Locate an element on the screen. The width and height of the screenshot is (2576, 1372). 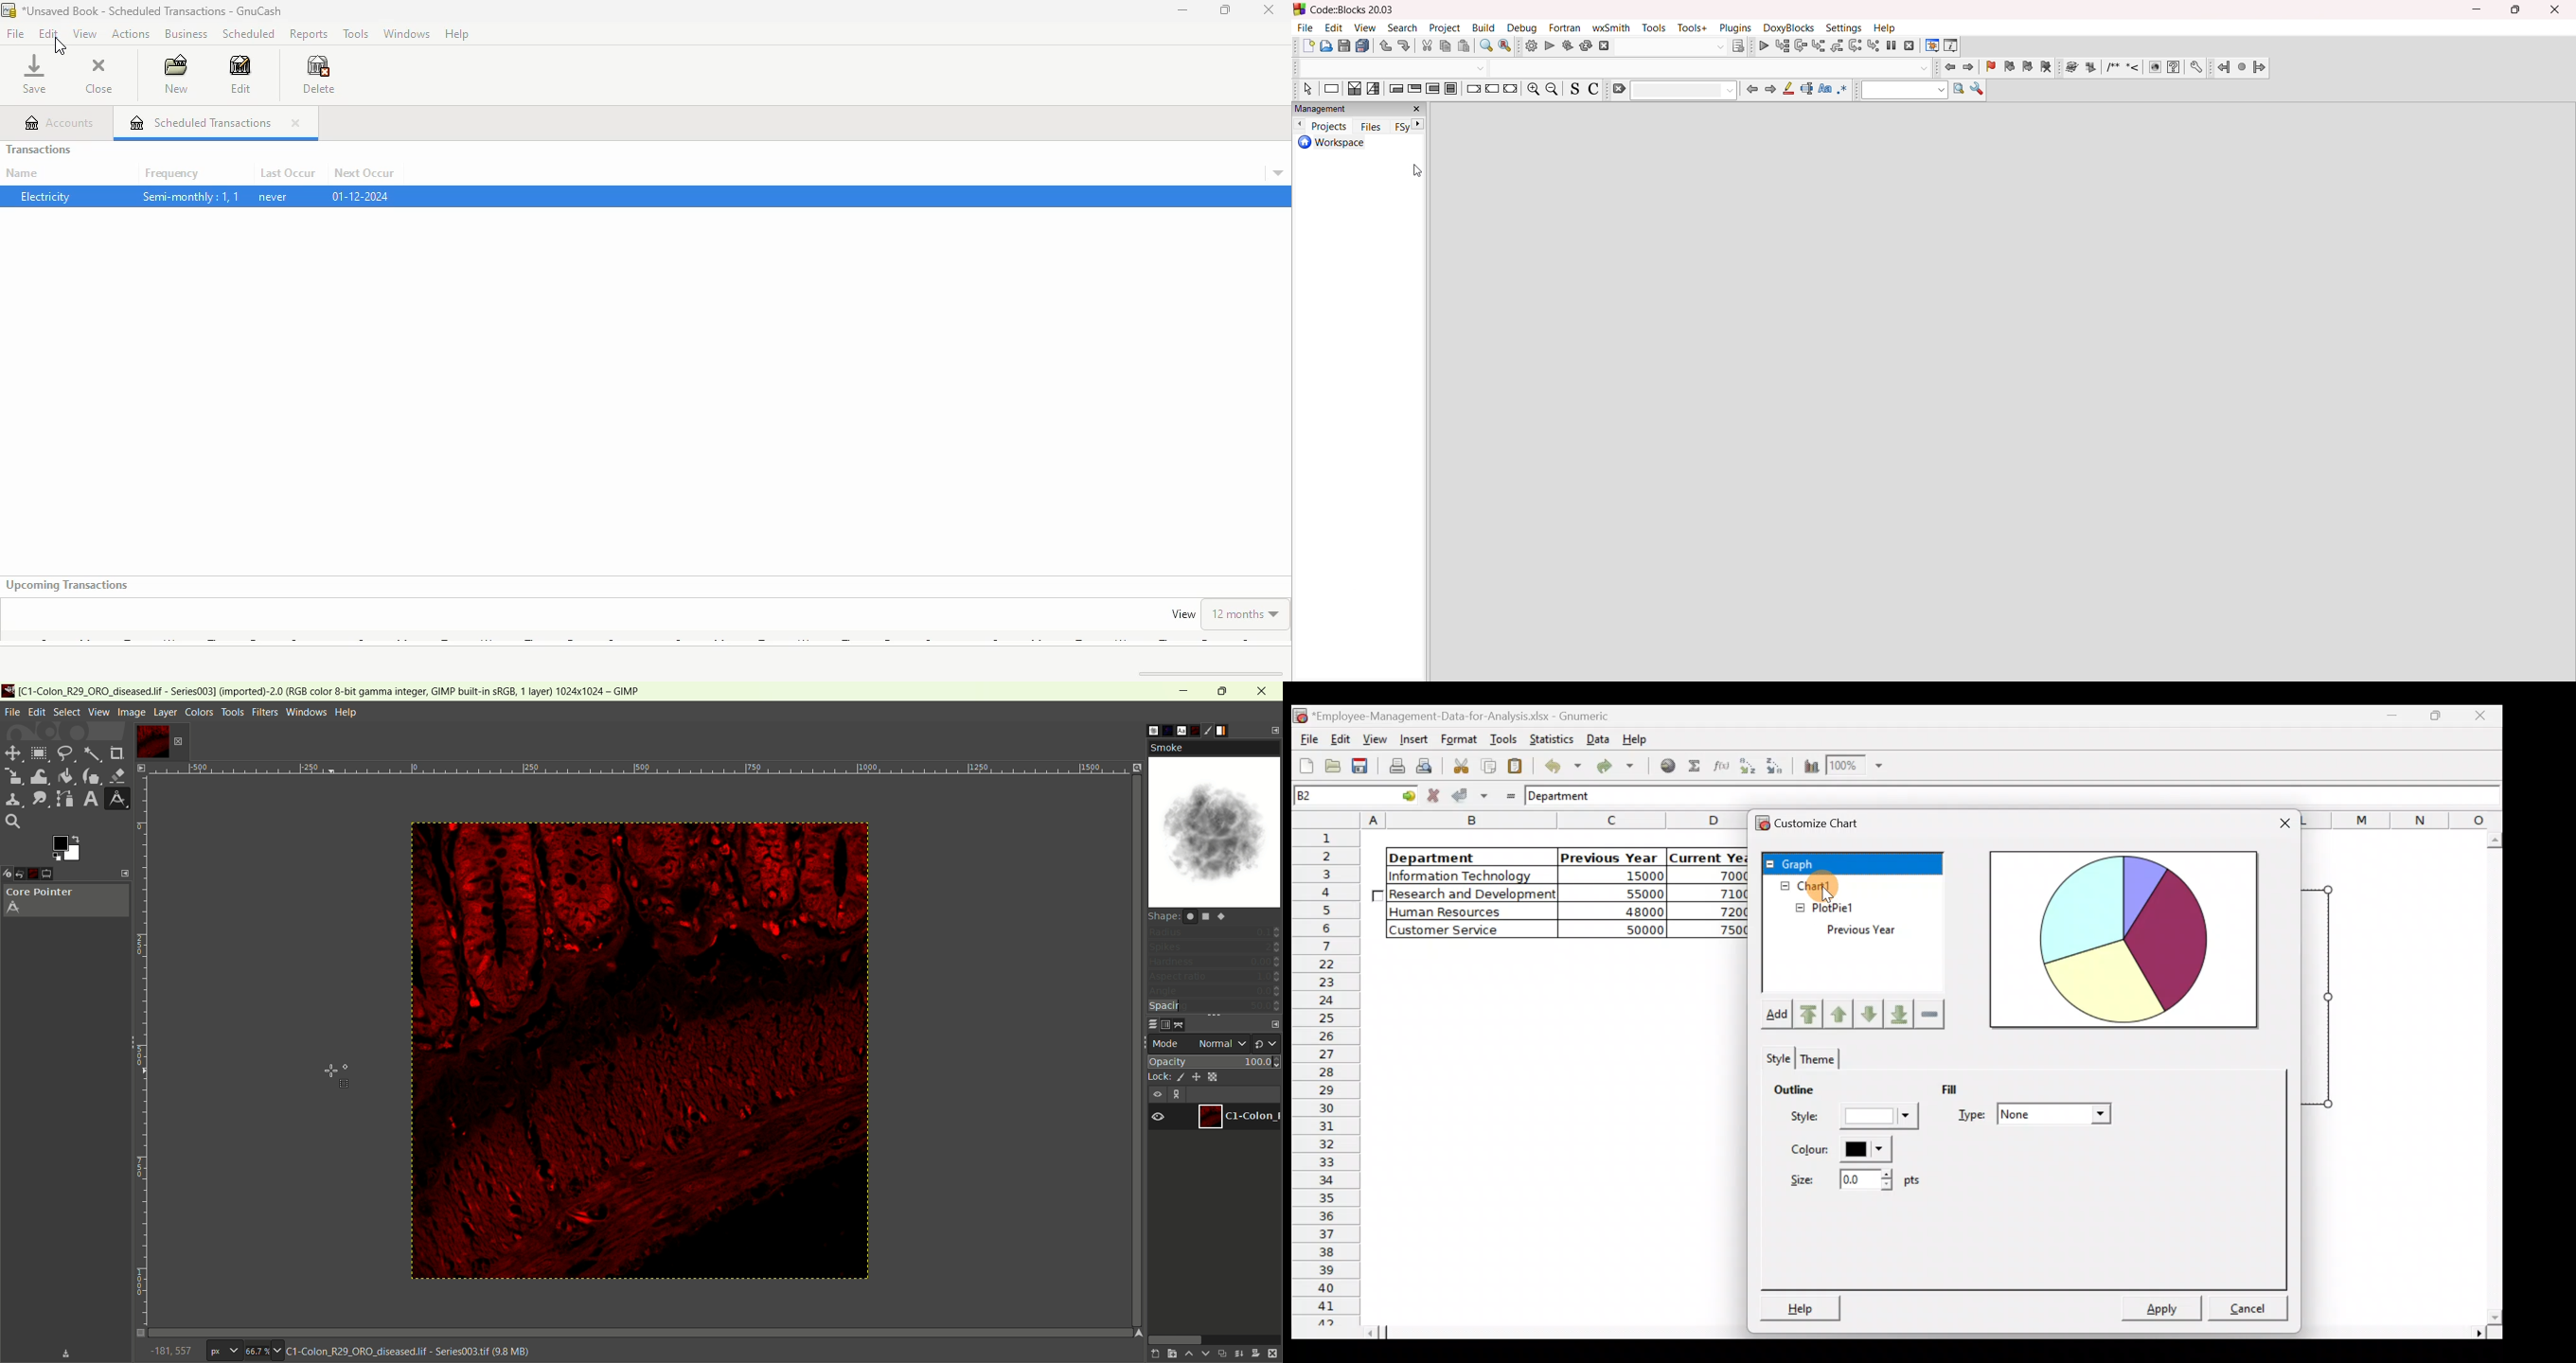
cut is located at coordinates (1427, 46).